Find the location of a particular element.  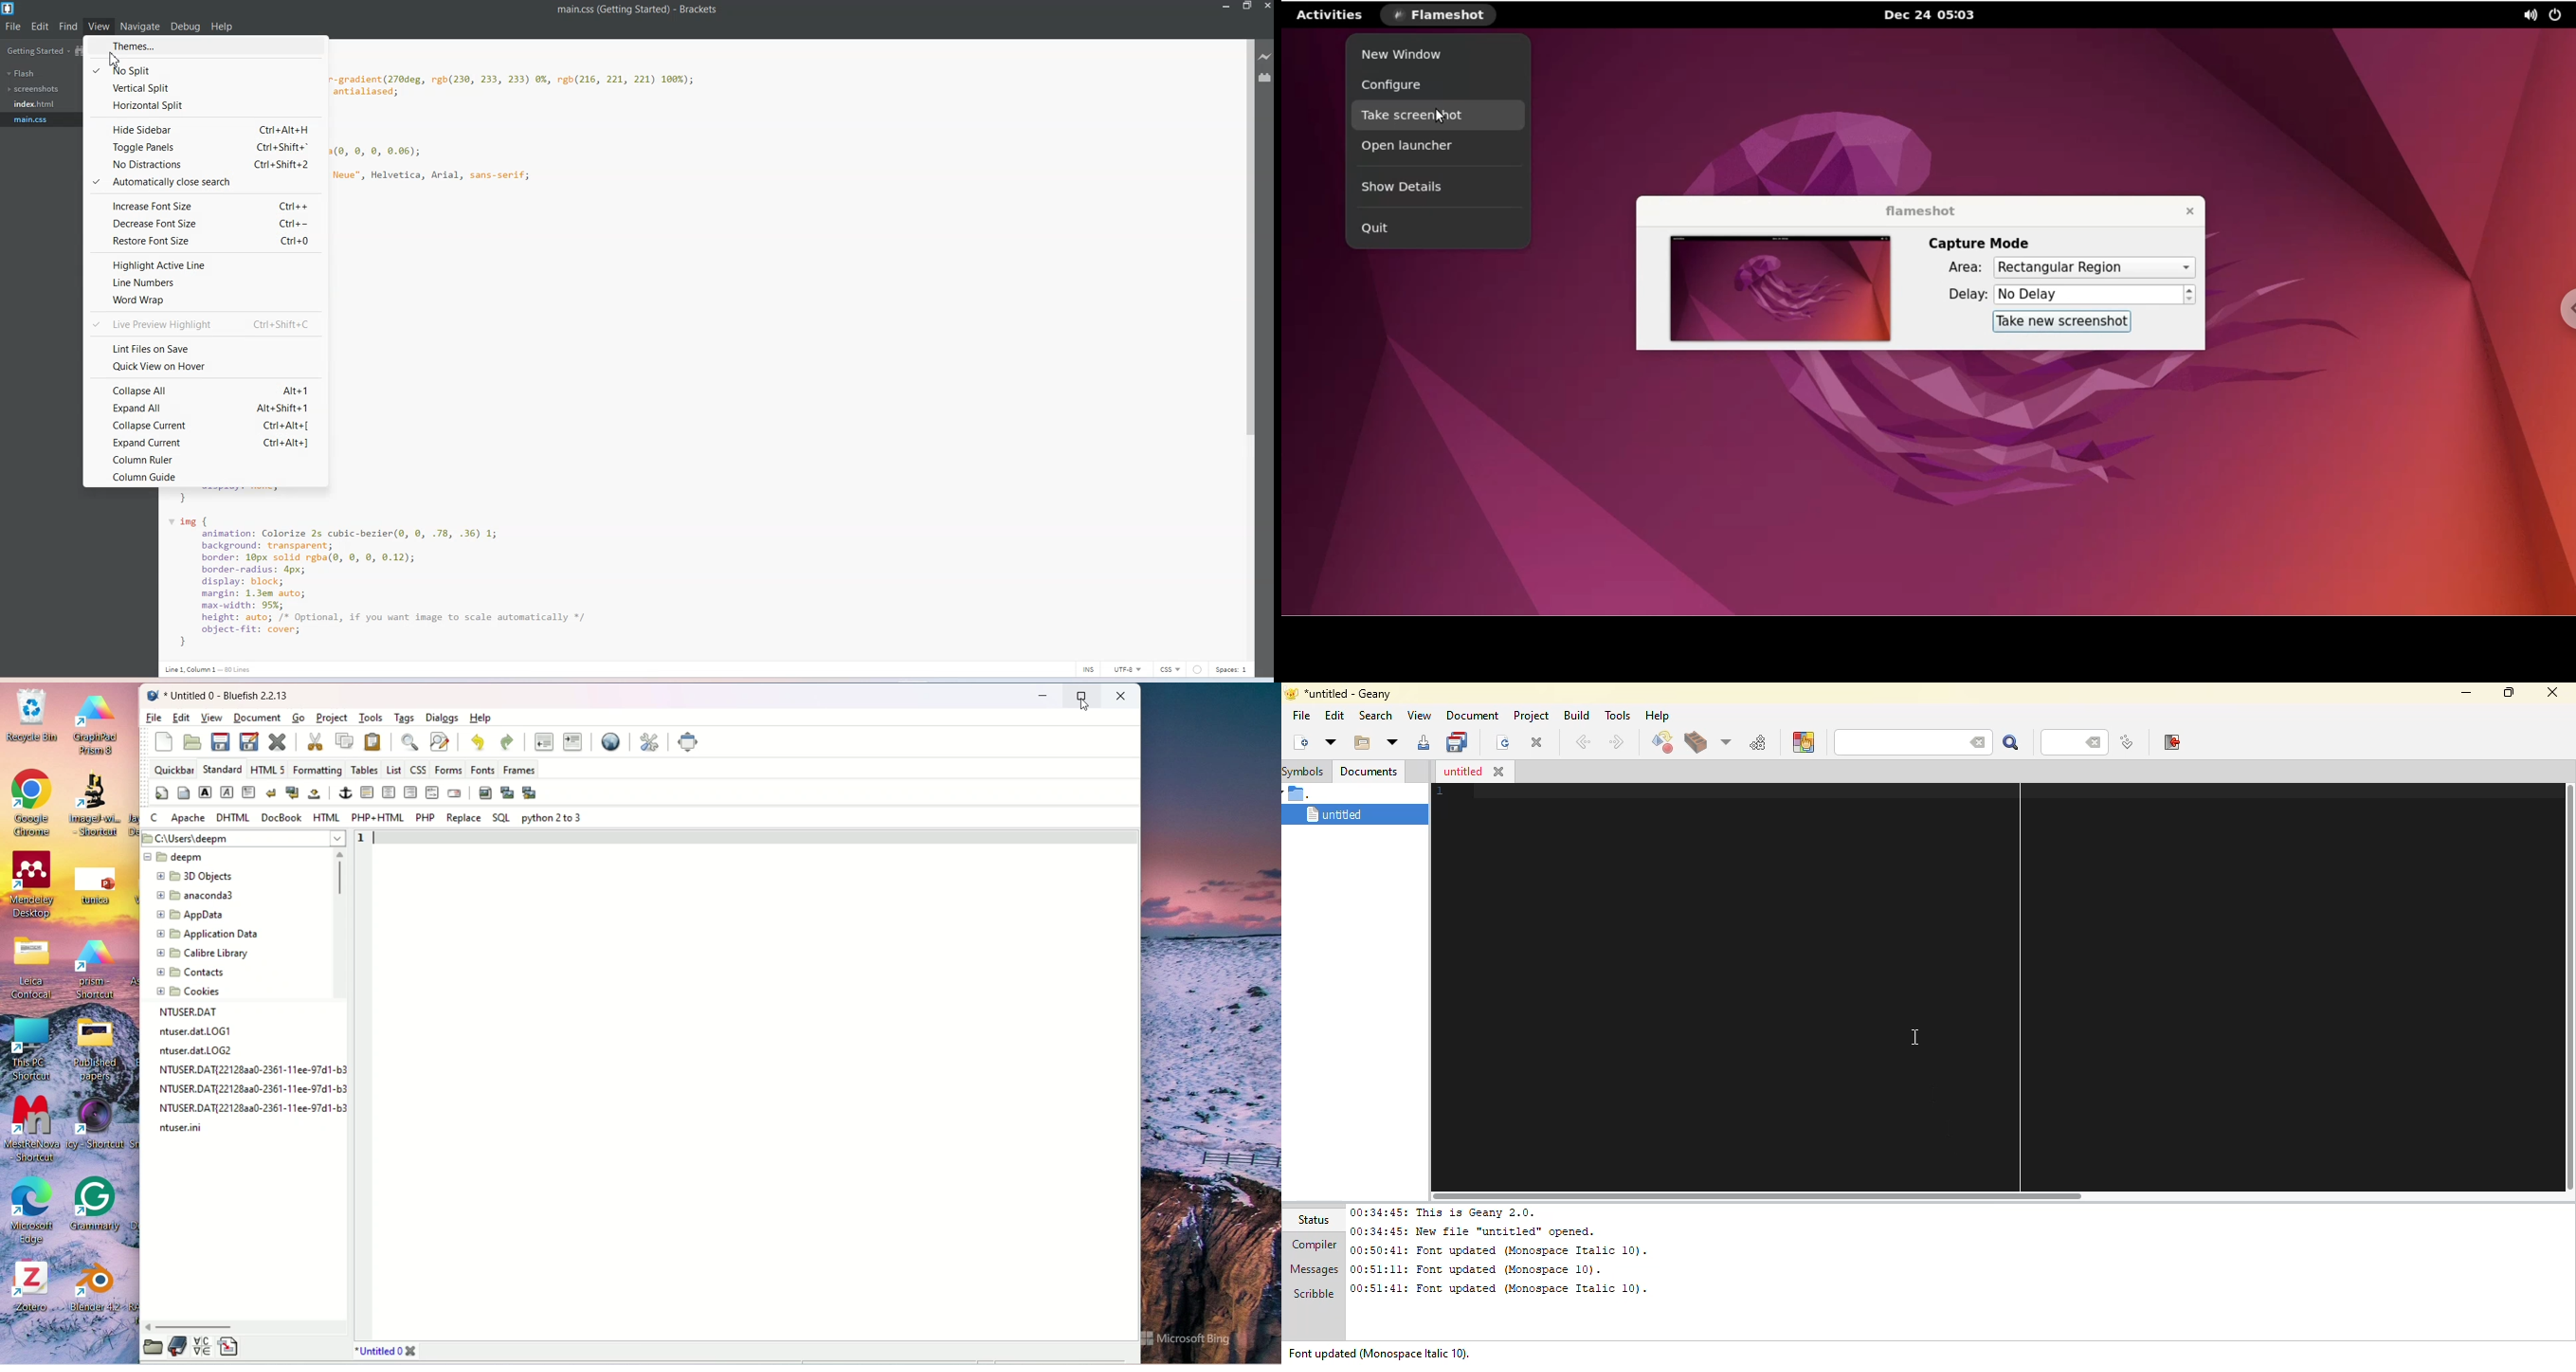

C is located at coordinates (157, 817).